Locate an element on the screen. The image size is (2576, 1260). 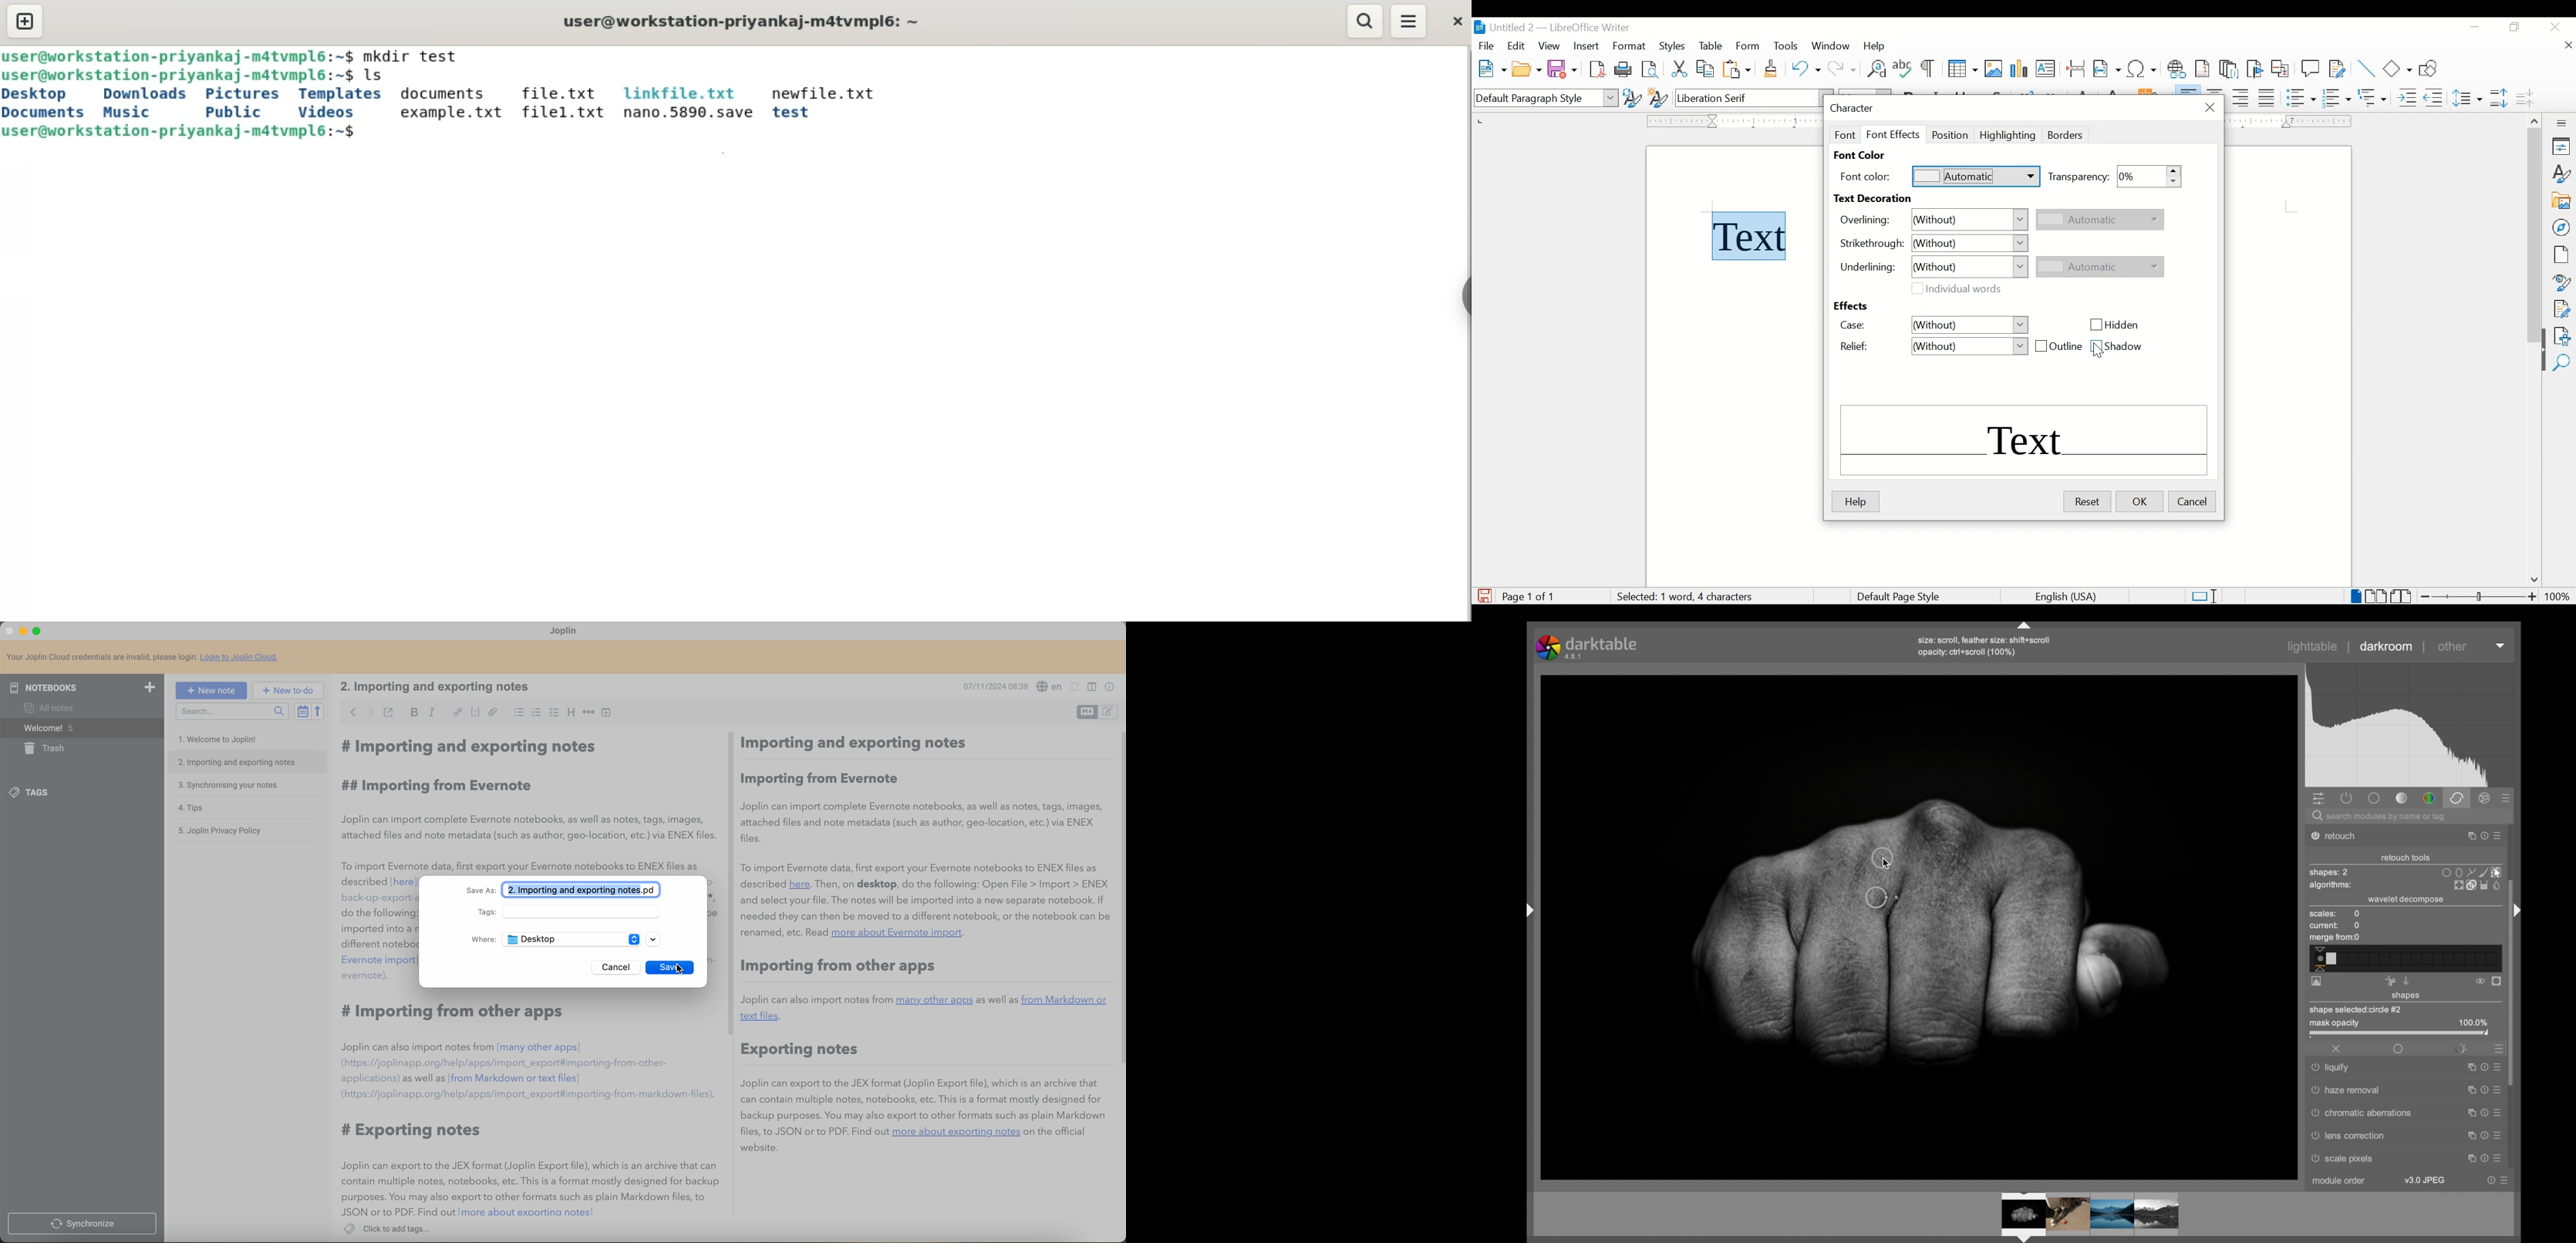
histogram is located at coordinates (2410, 726).